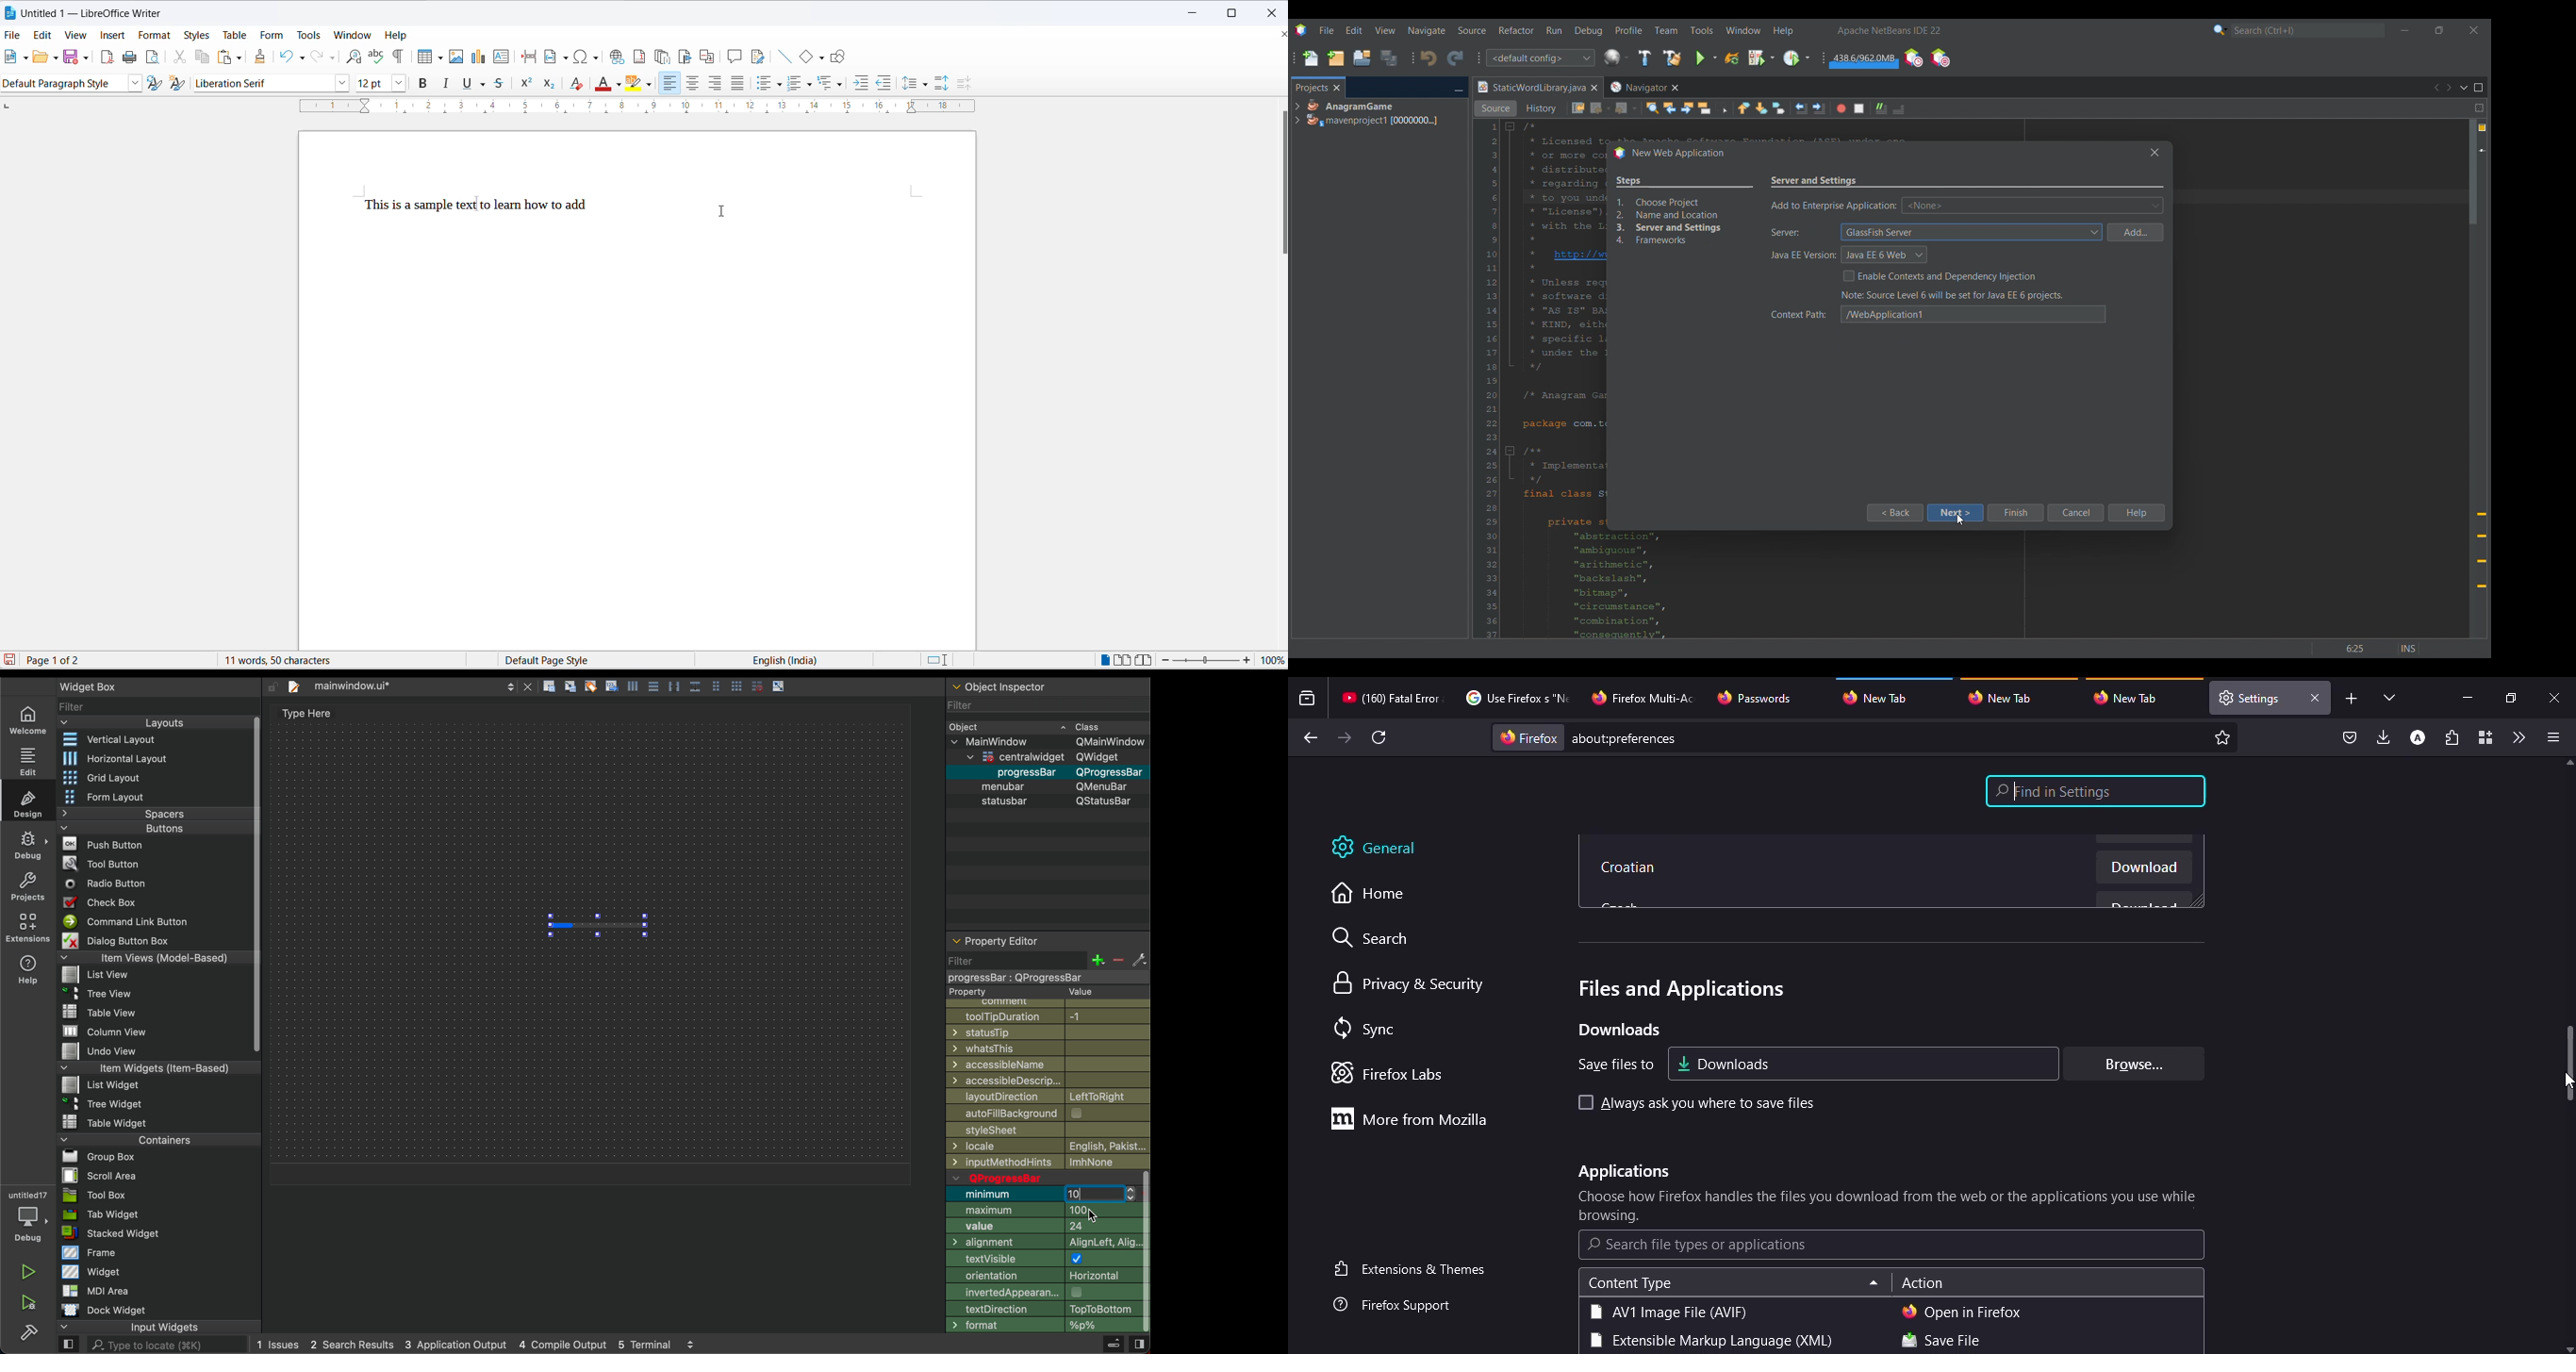 The height and width of the screenshot is (1372, 2576). What do you see at coordinates (801, 83) in the screenshot?
I see `` at bounding box center [801, 83].